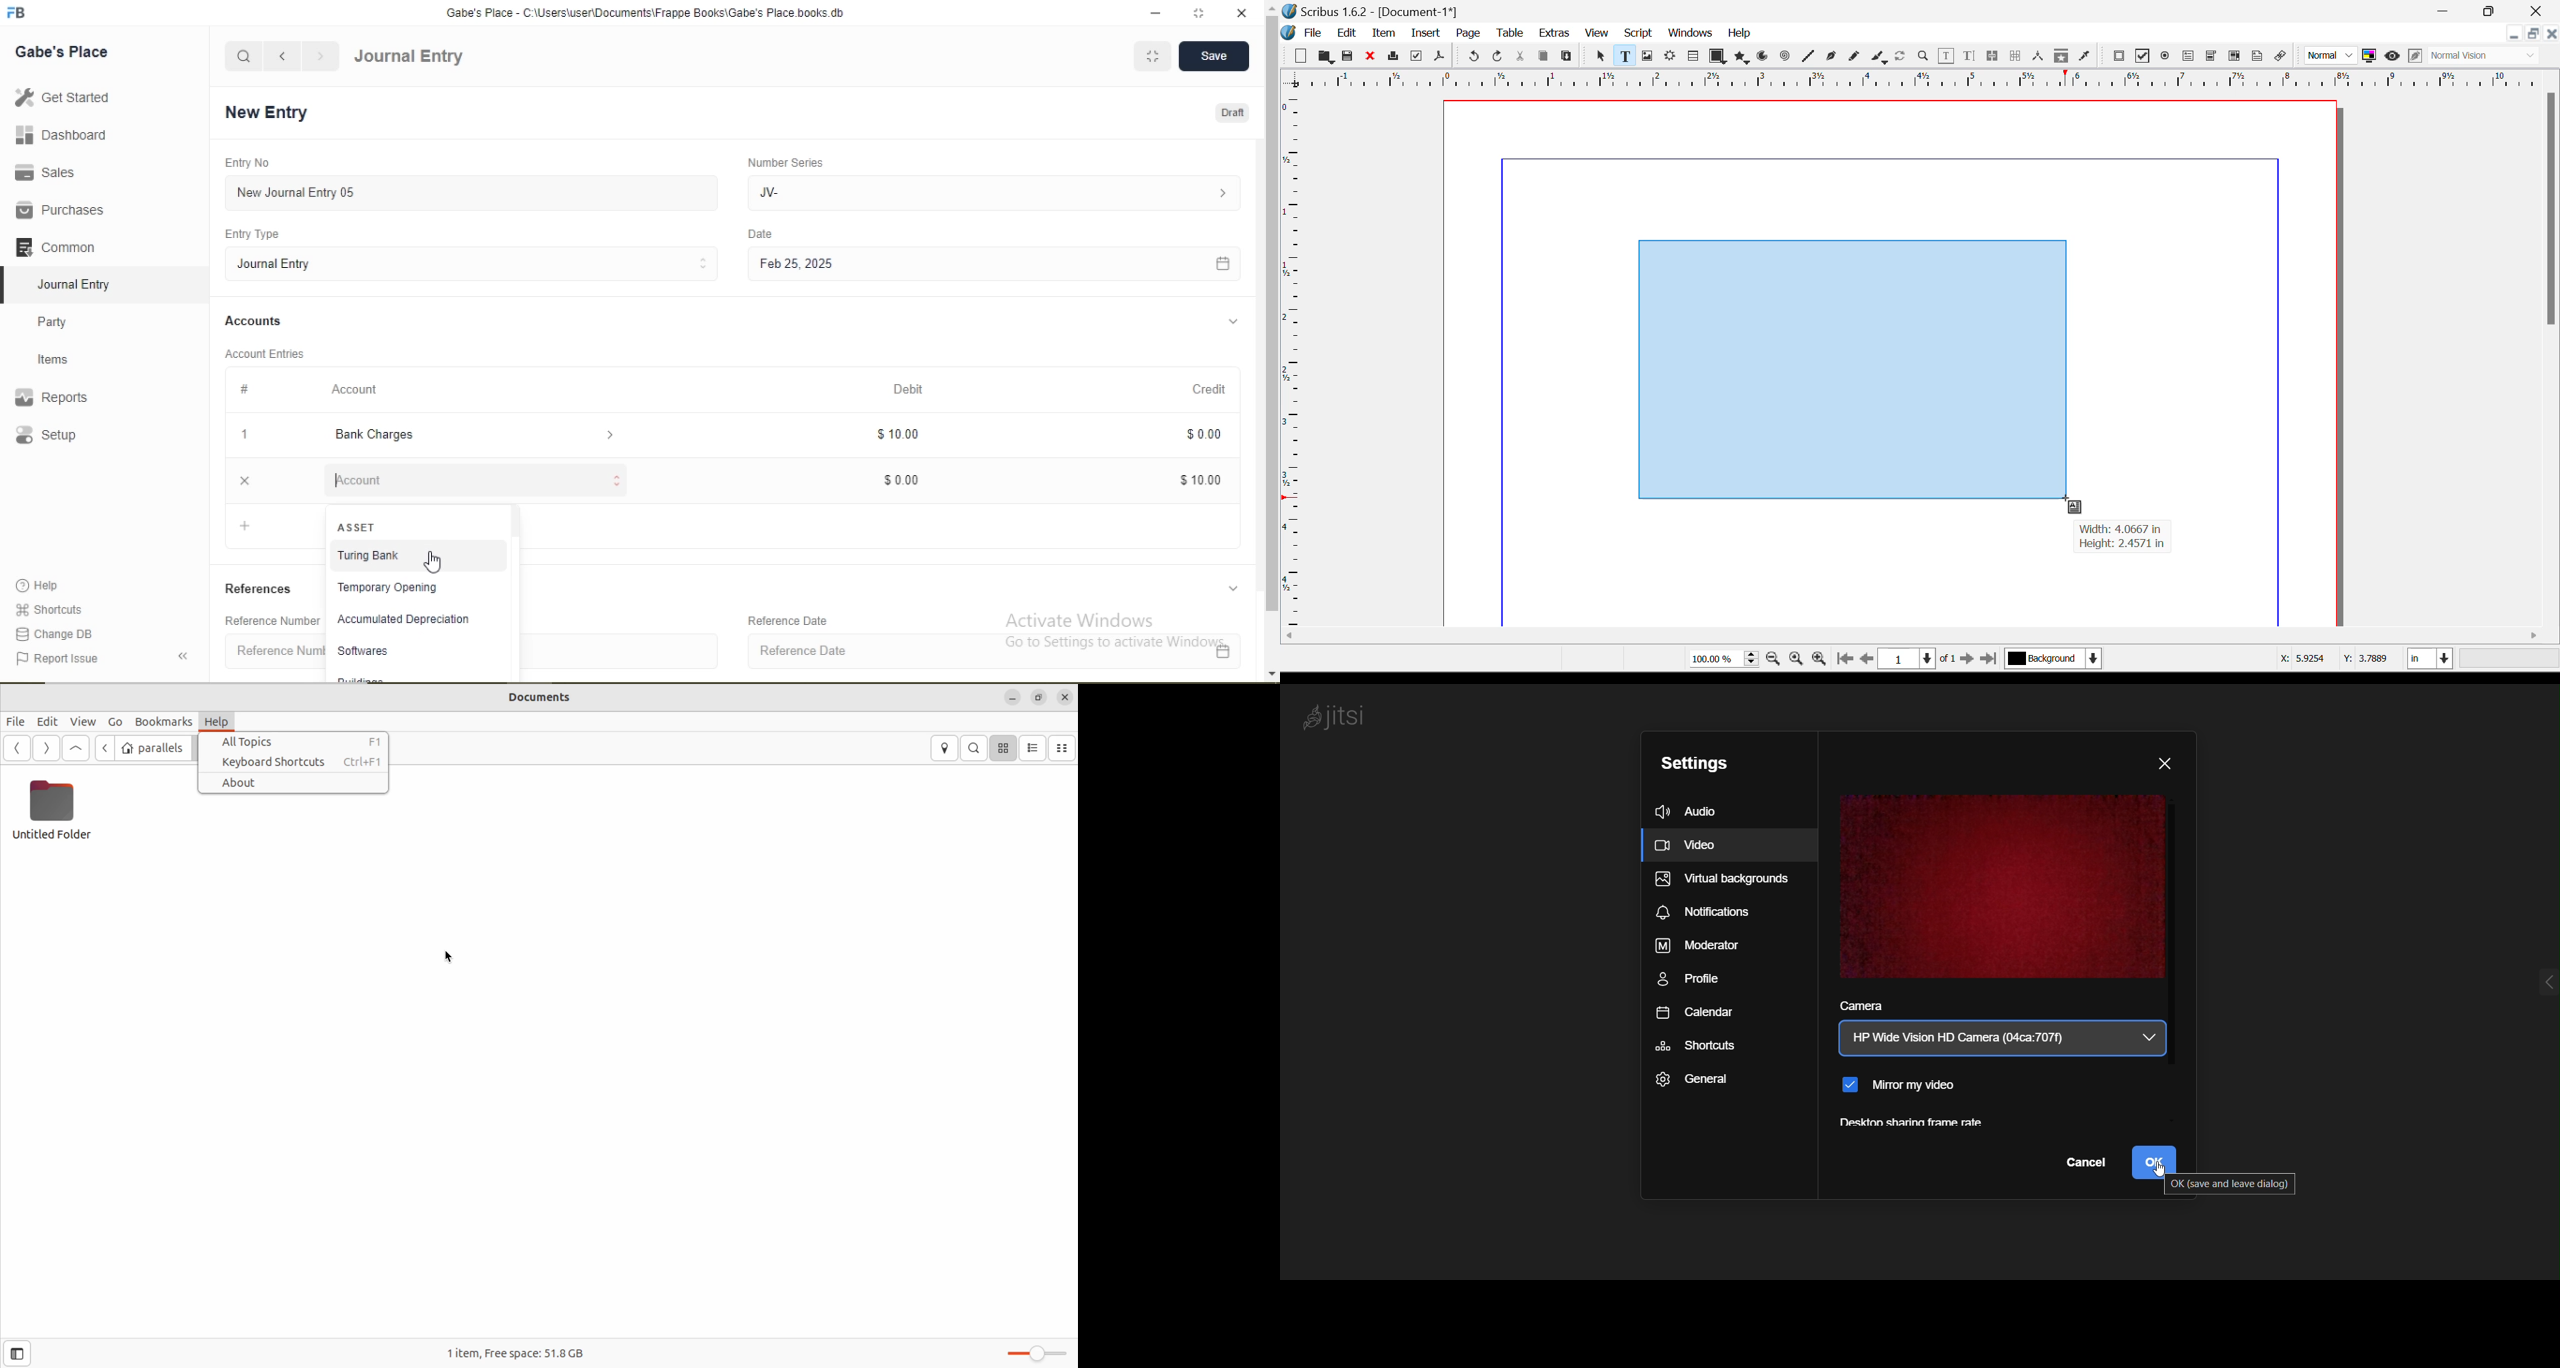 This screenshot has width=2576, height=1372. Describe the element at coordinates (998, 265) in the screenshot. I see `Feb 25, 2025` at that location.